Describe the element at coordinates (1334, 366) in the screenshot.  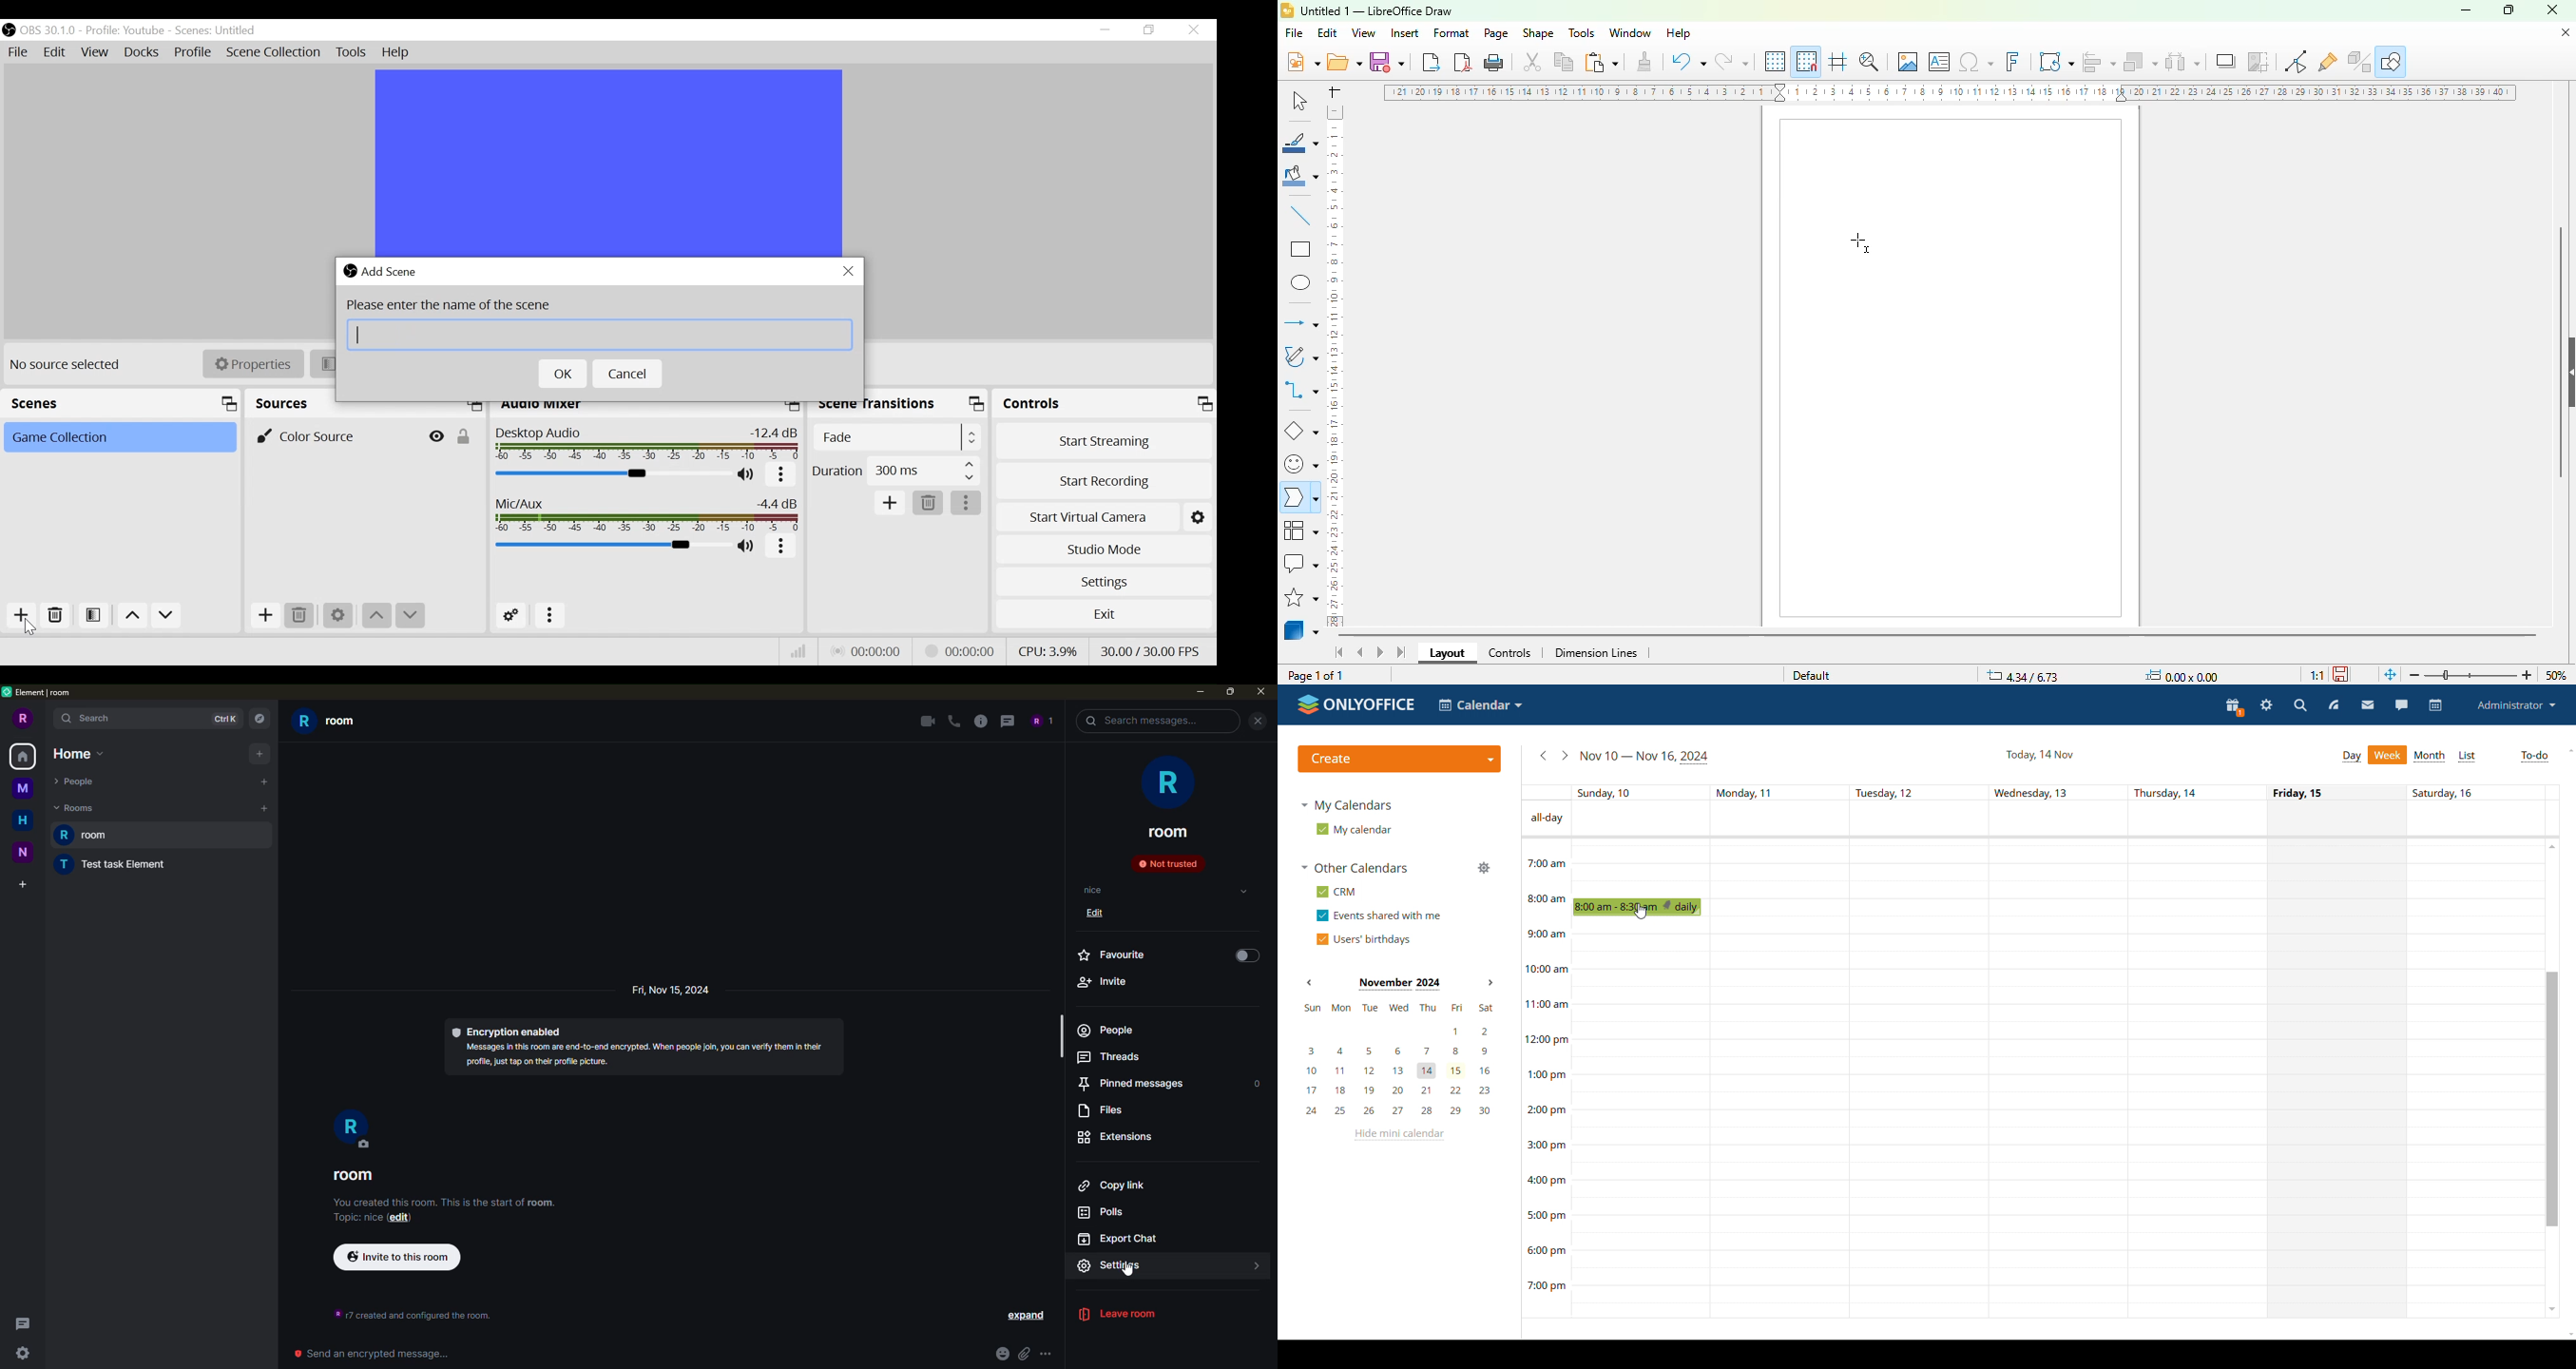
I see `ruler` at that location.